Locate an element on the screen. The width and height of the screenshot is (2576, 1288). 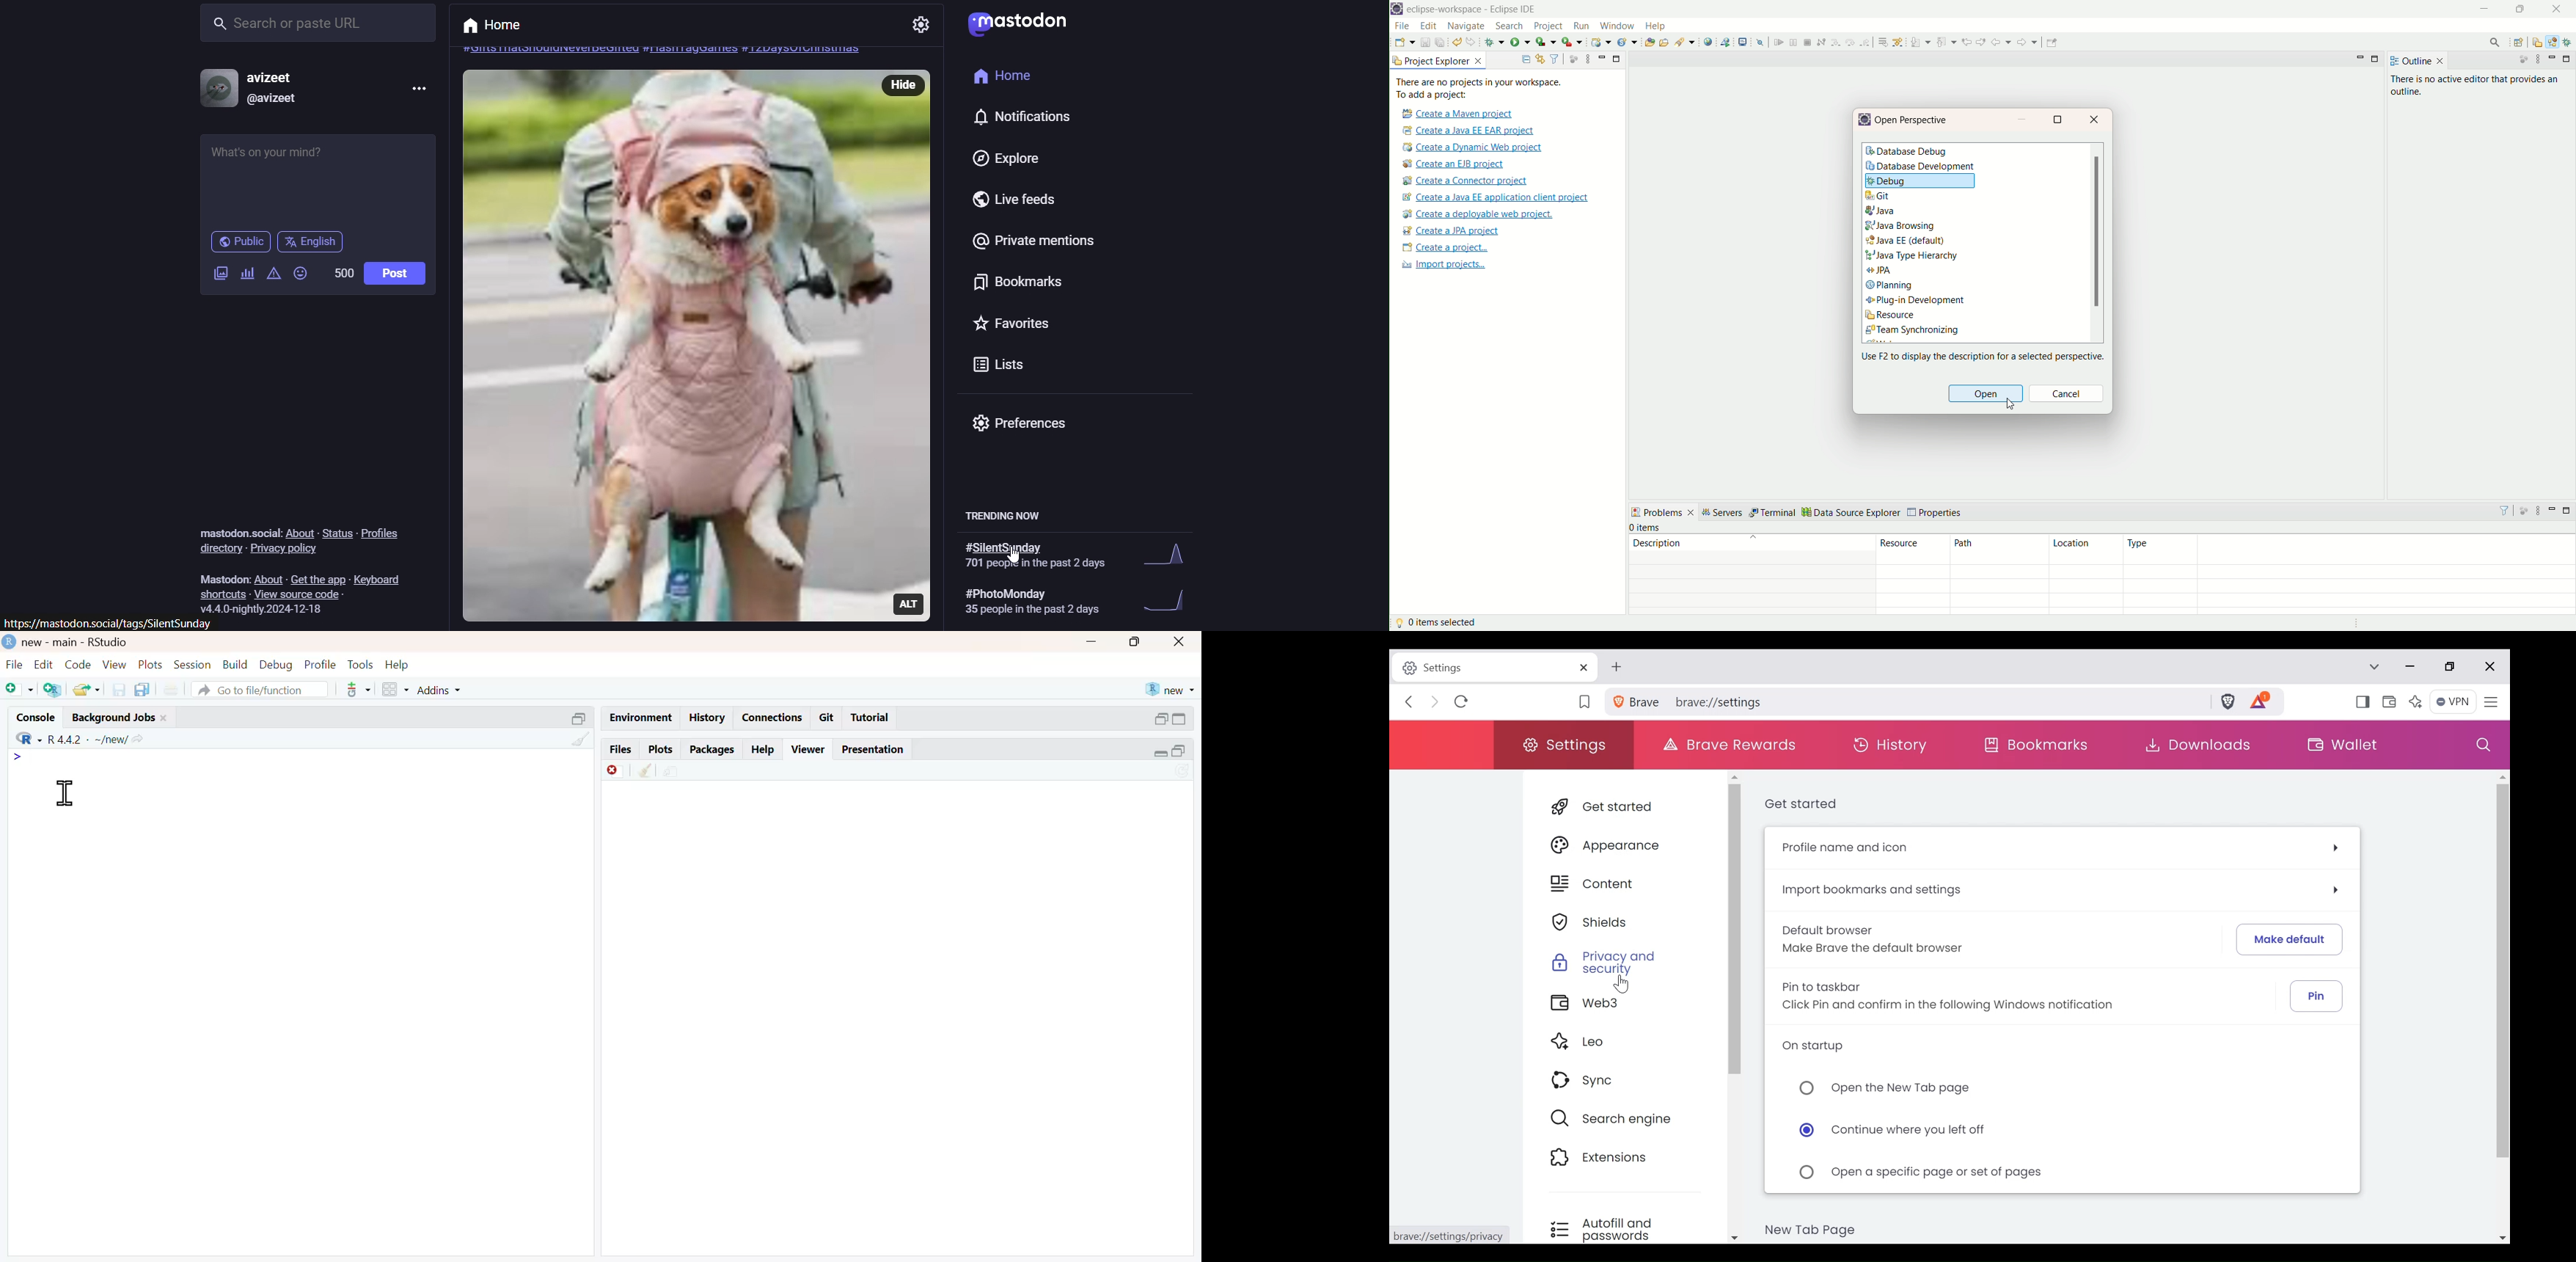
save all open documents is located at coordinates (144, 690).